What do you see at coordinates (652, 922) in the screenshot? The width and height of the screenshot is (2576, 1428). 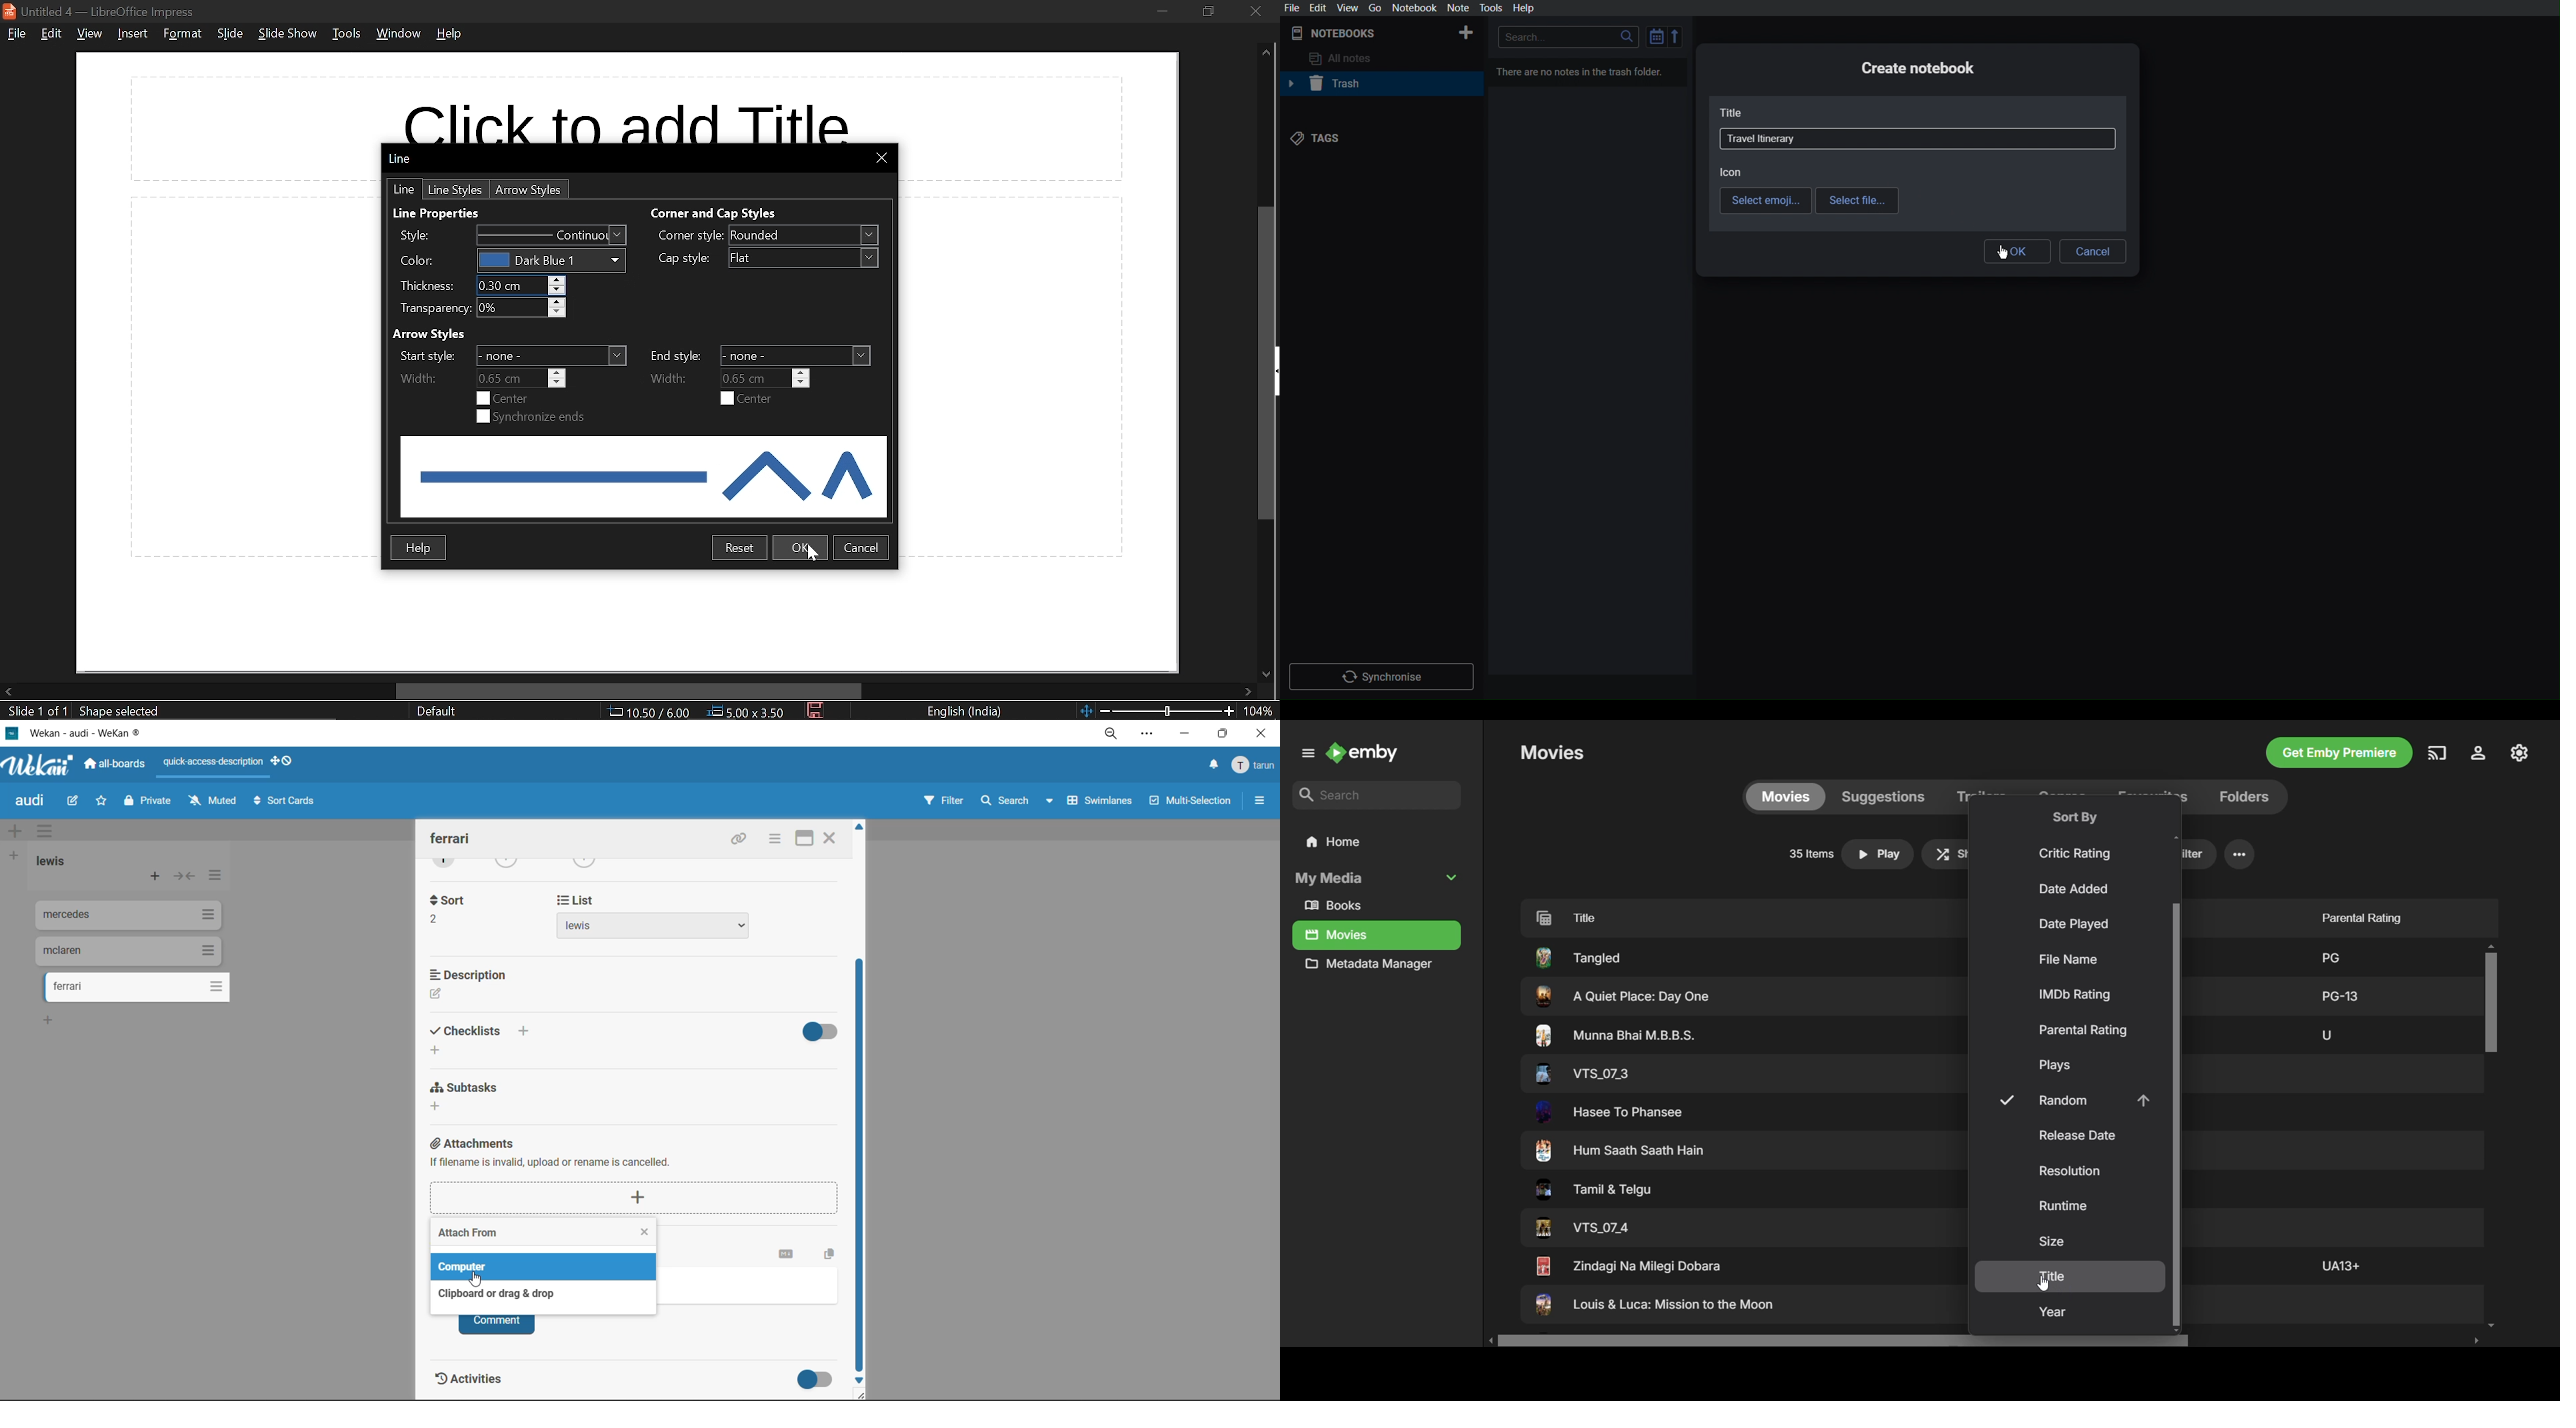 I see `list` at bounding box center [652, 922].